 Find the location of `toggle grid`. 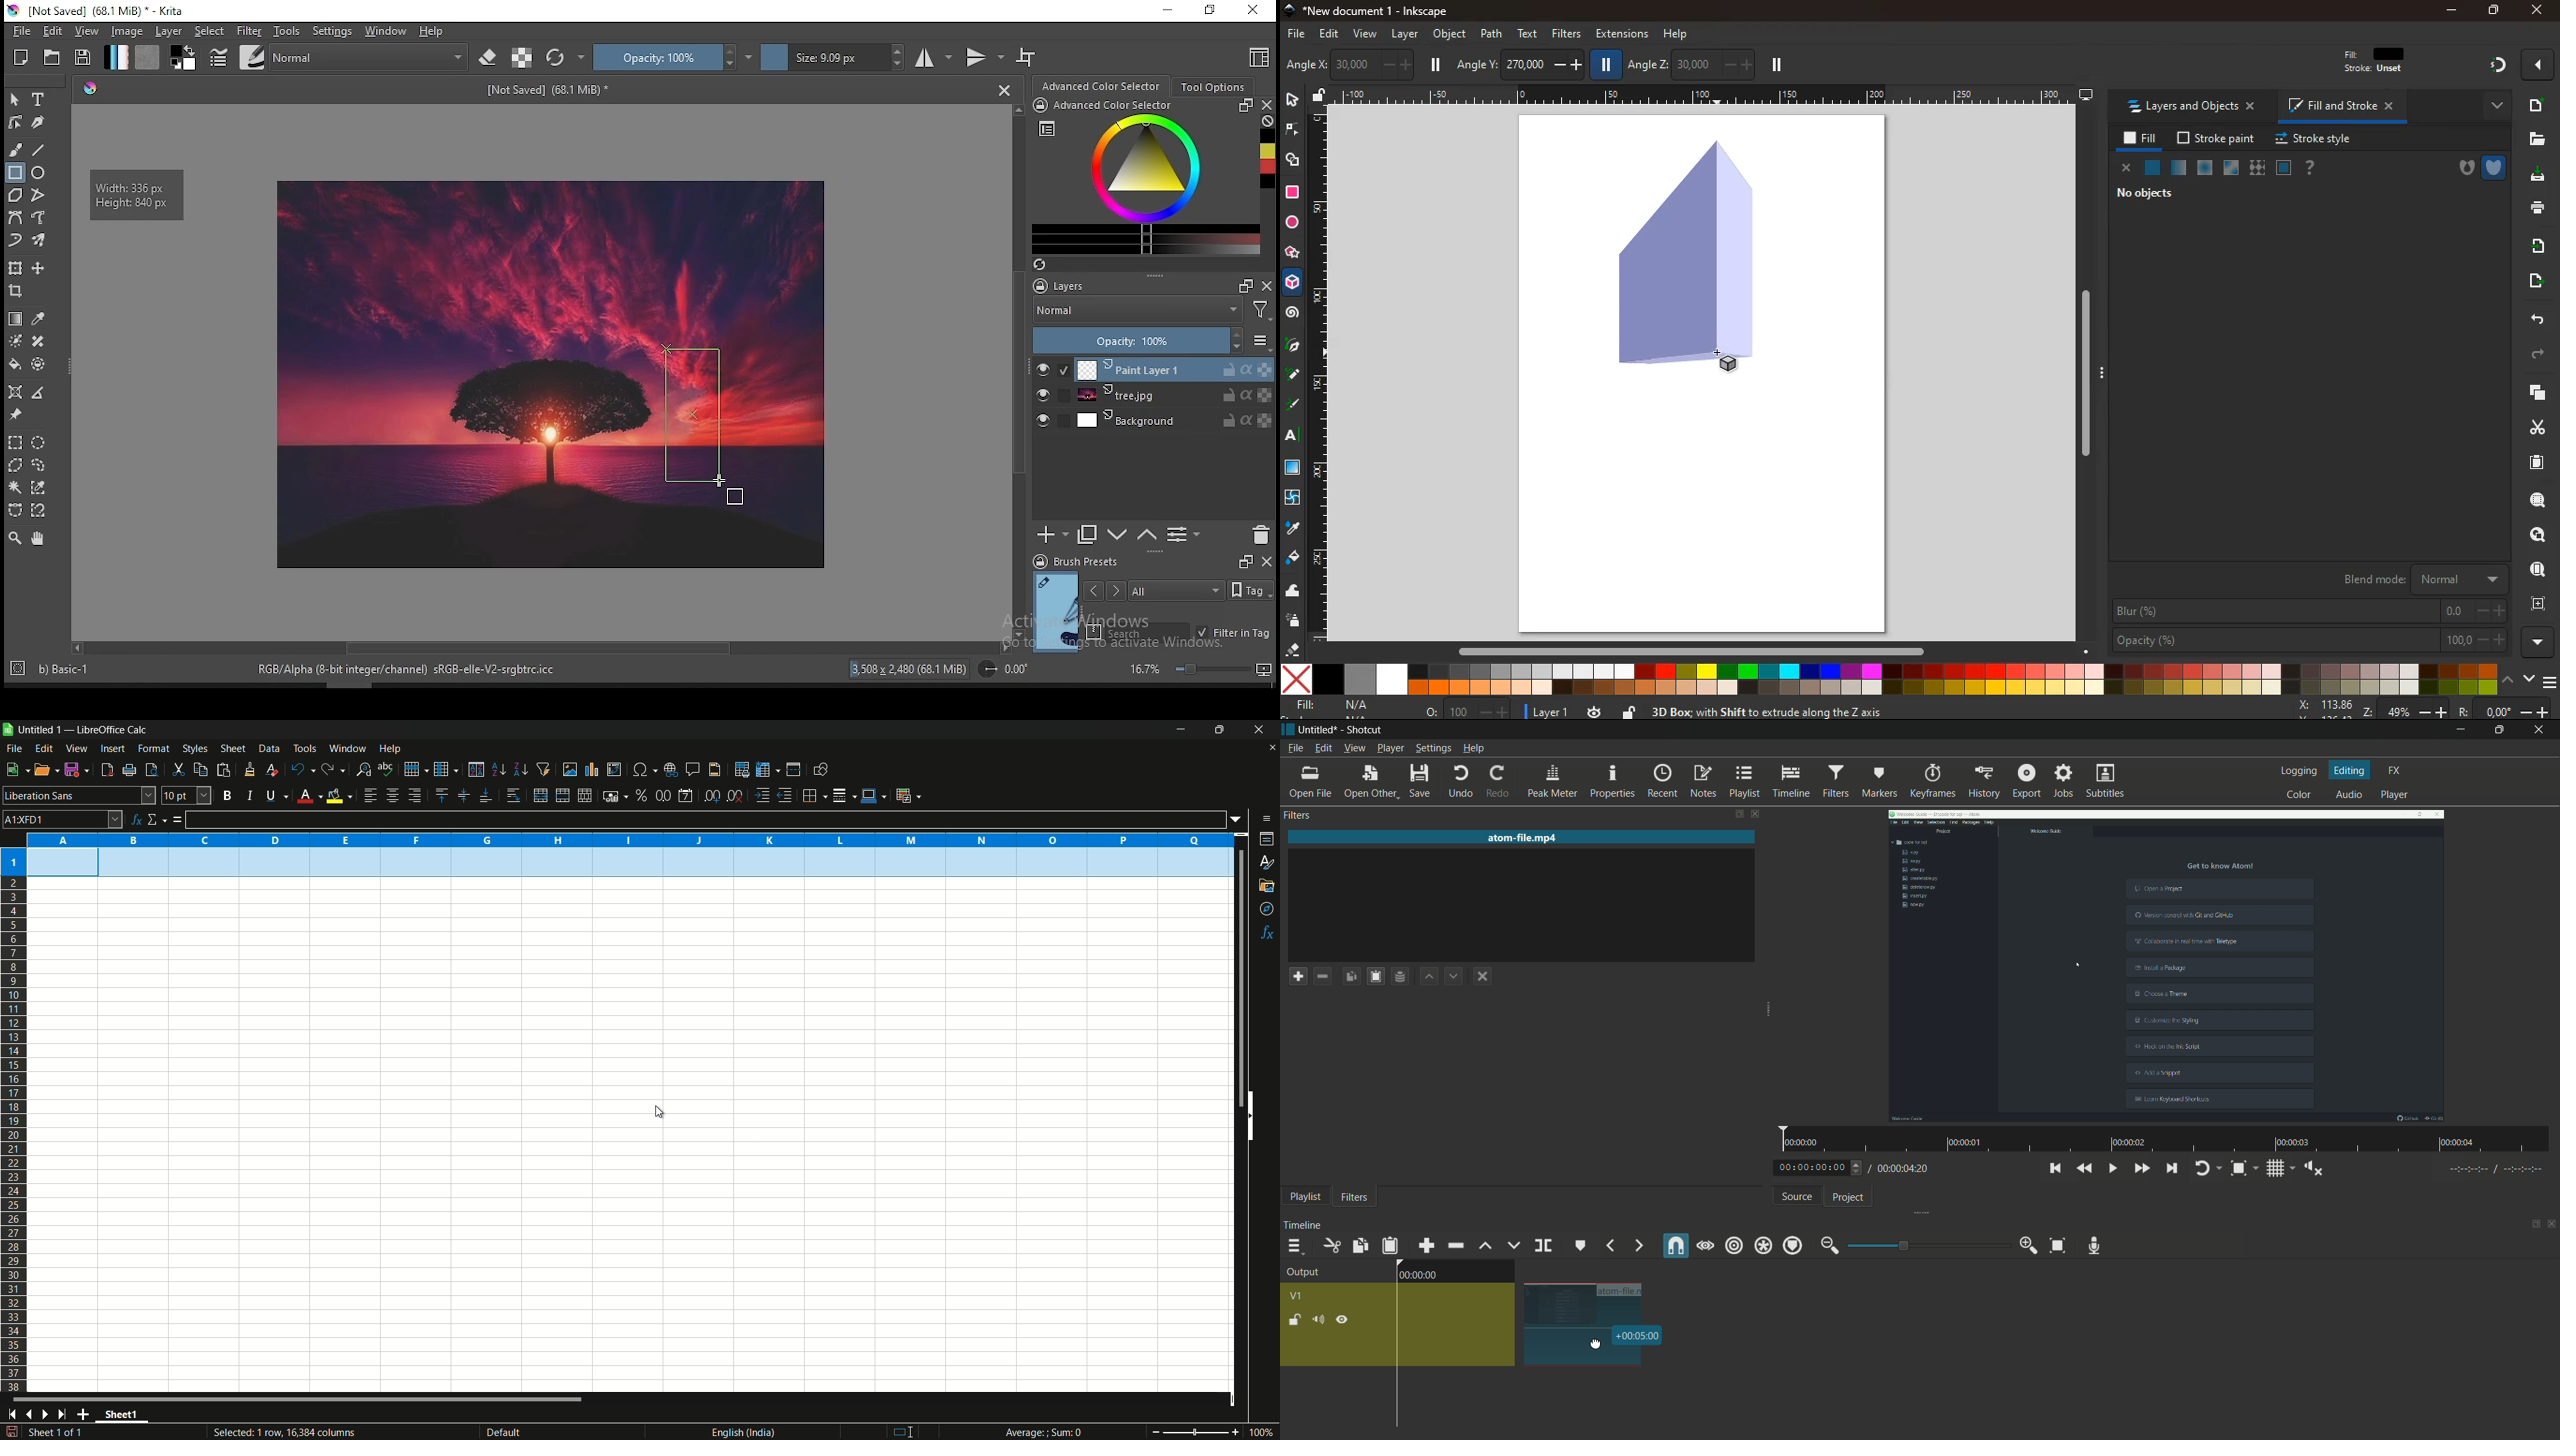

toggle grid is located at coordinates (2274, 1167).